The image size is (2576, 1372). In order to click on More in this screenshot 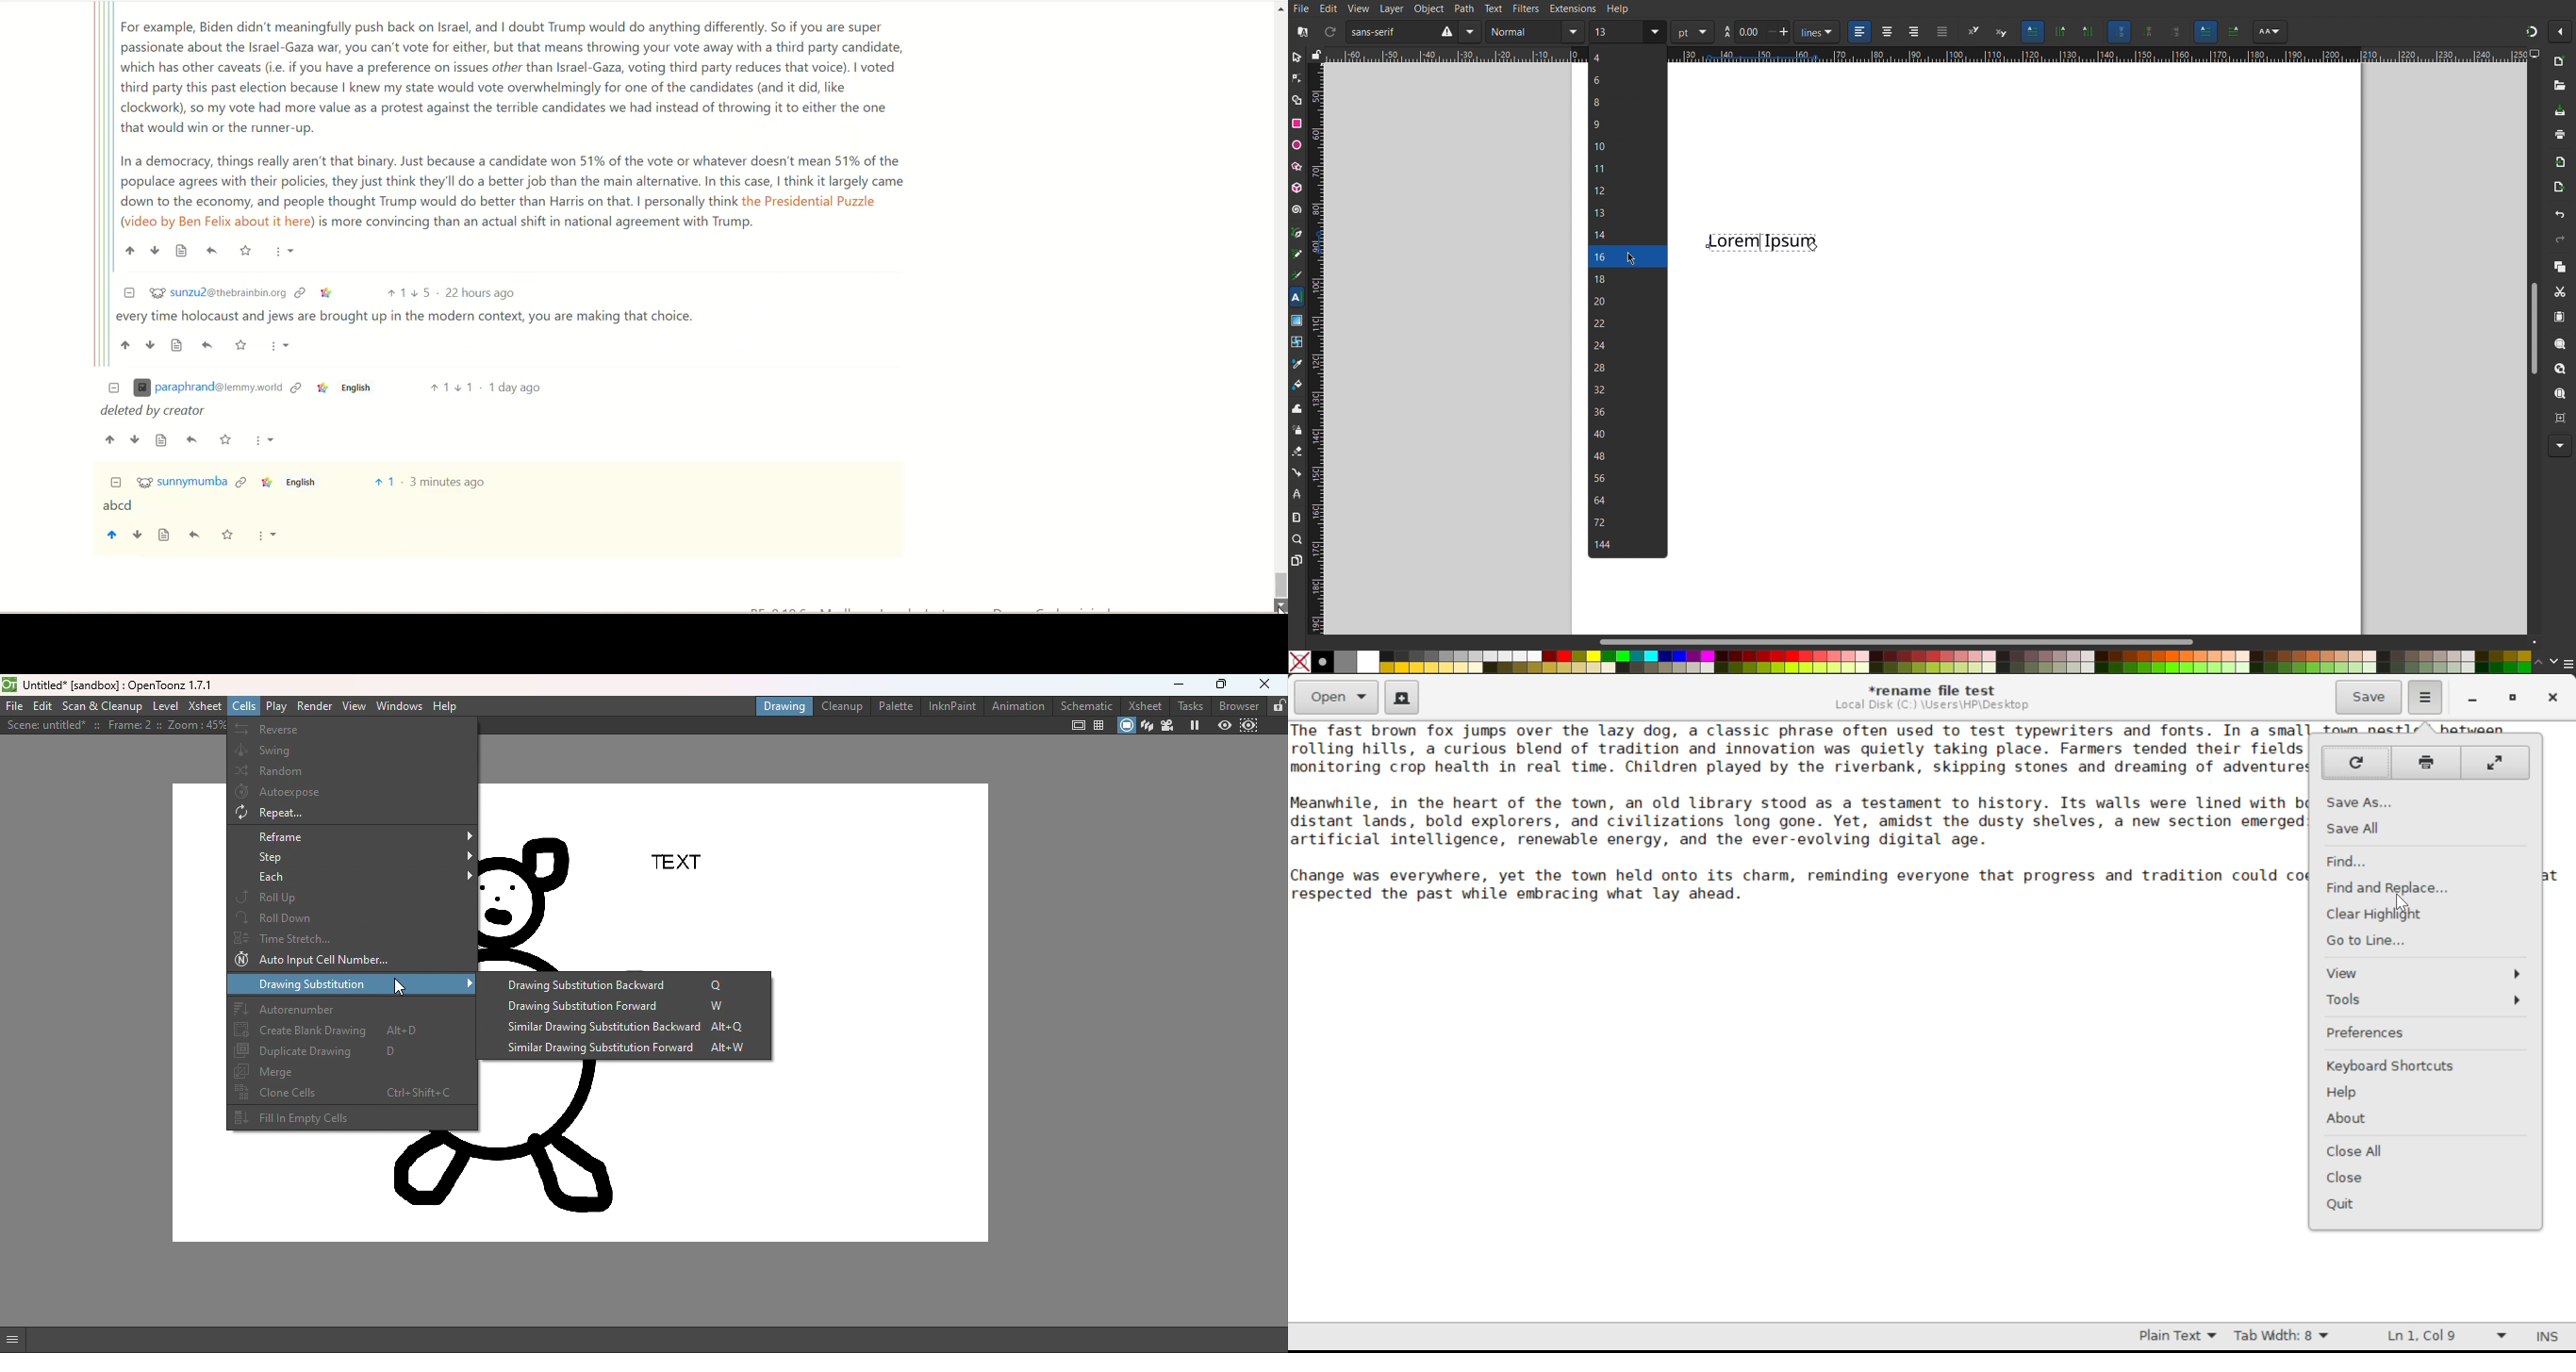, I will do `click(284, 253)`.